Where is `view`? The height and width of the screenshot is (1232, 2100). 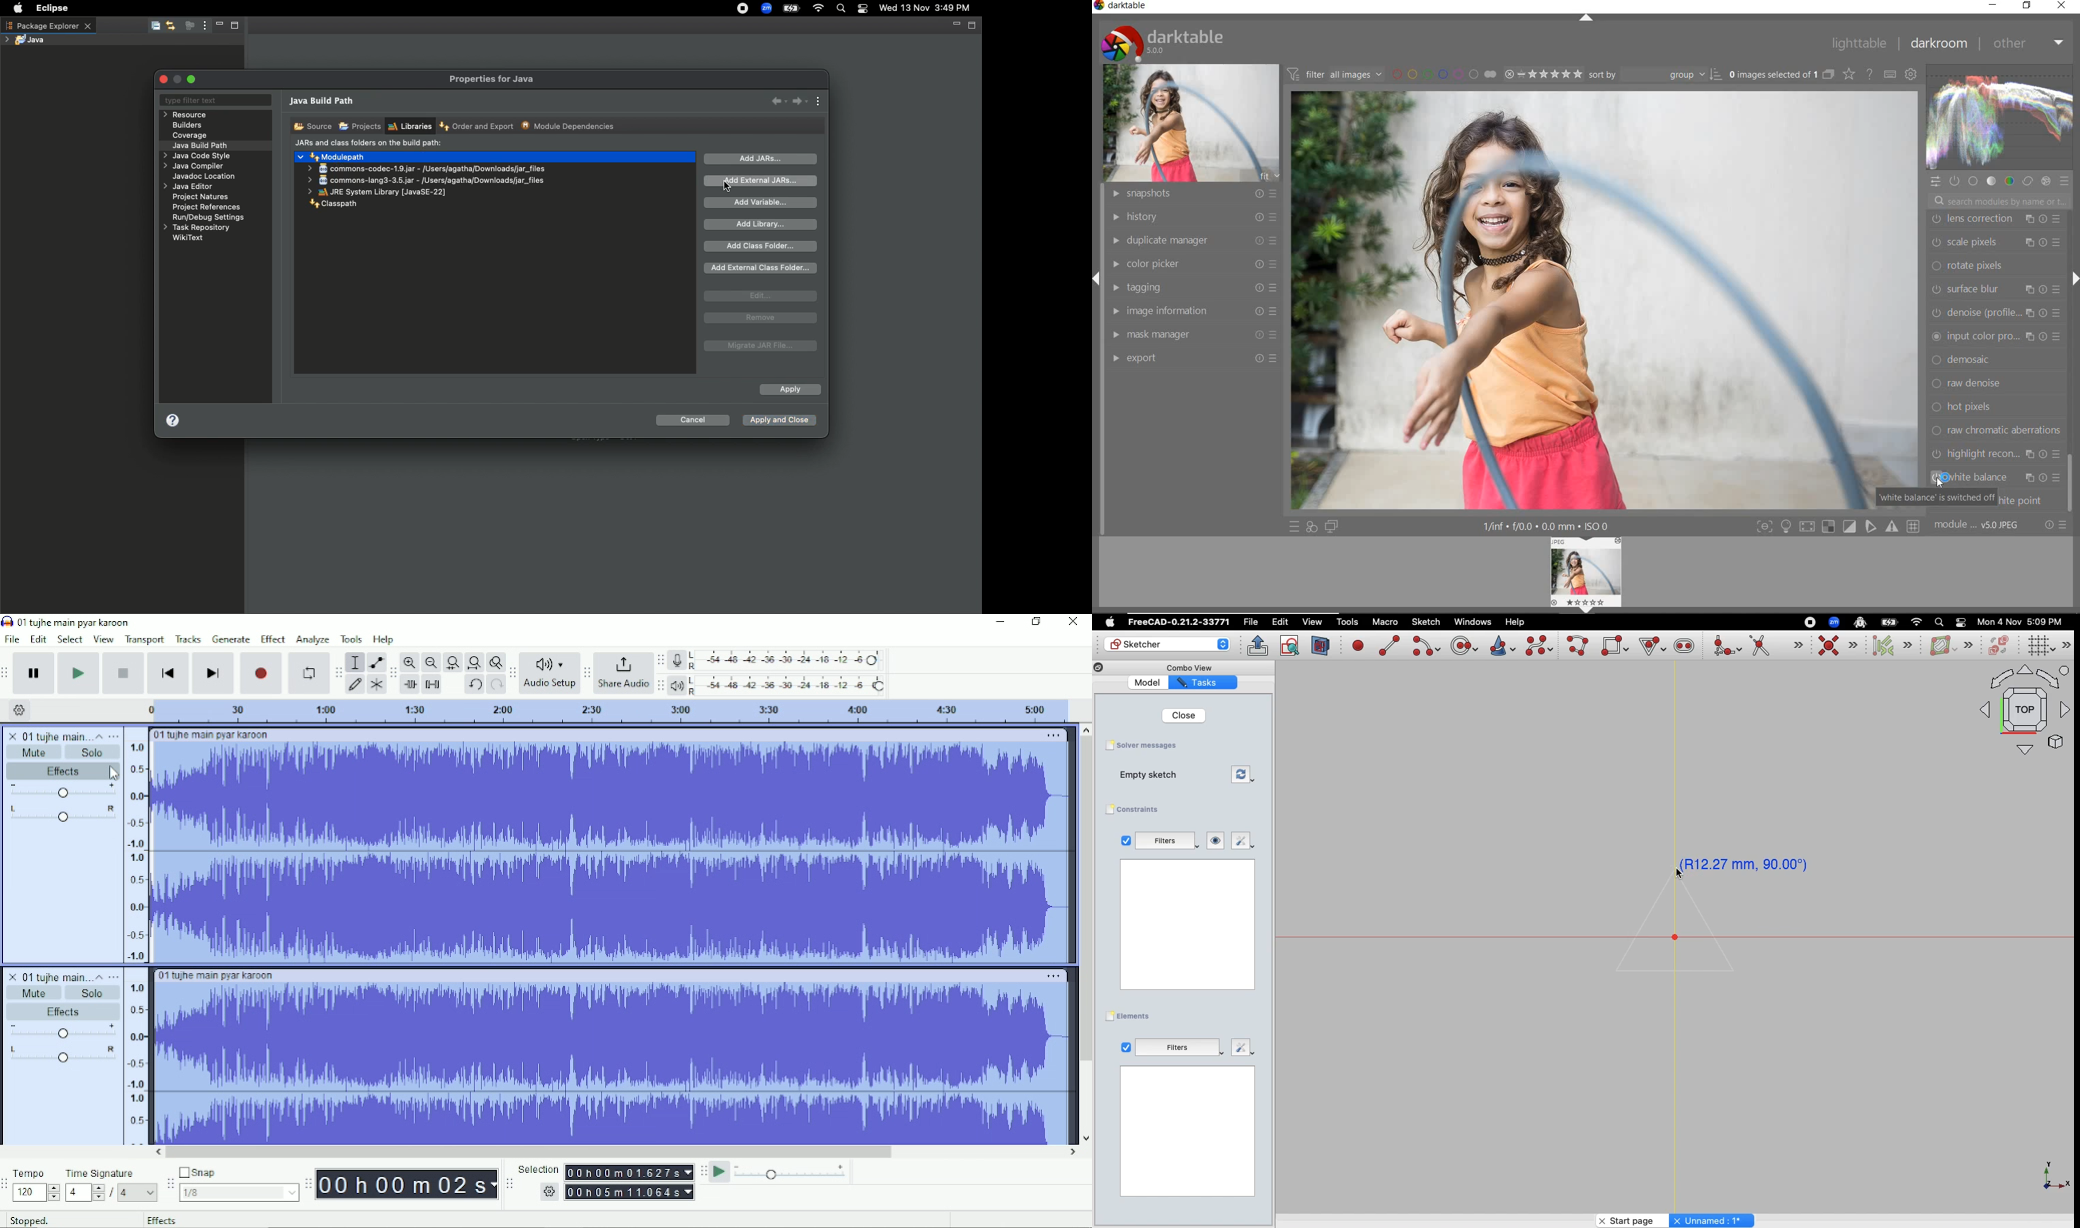 view is located at coordinates (1312, 622).